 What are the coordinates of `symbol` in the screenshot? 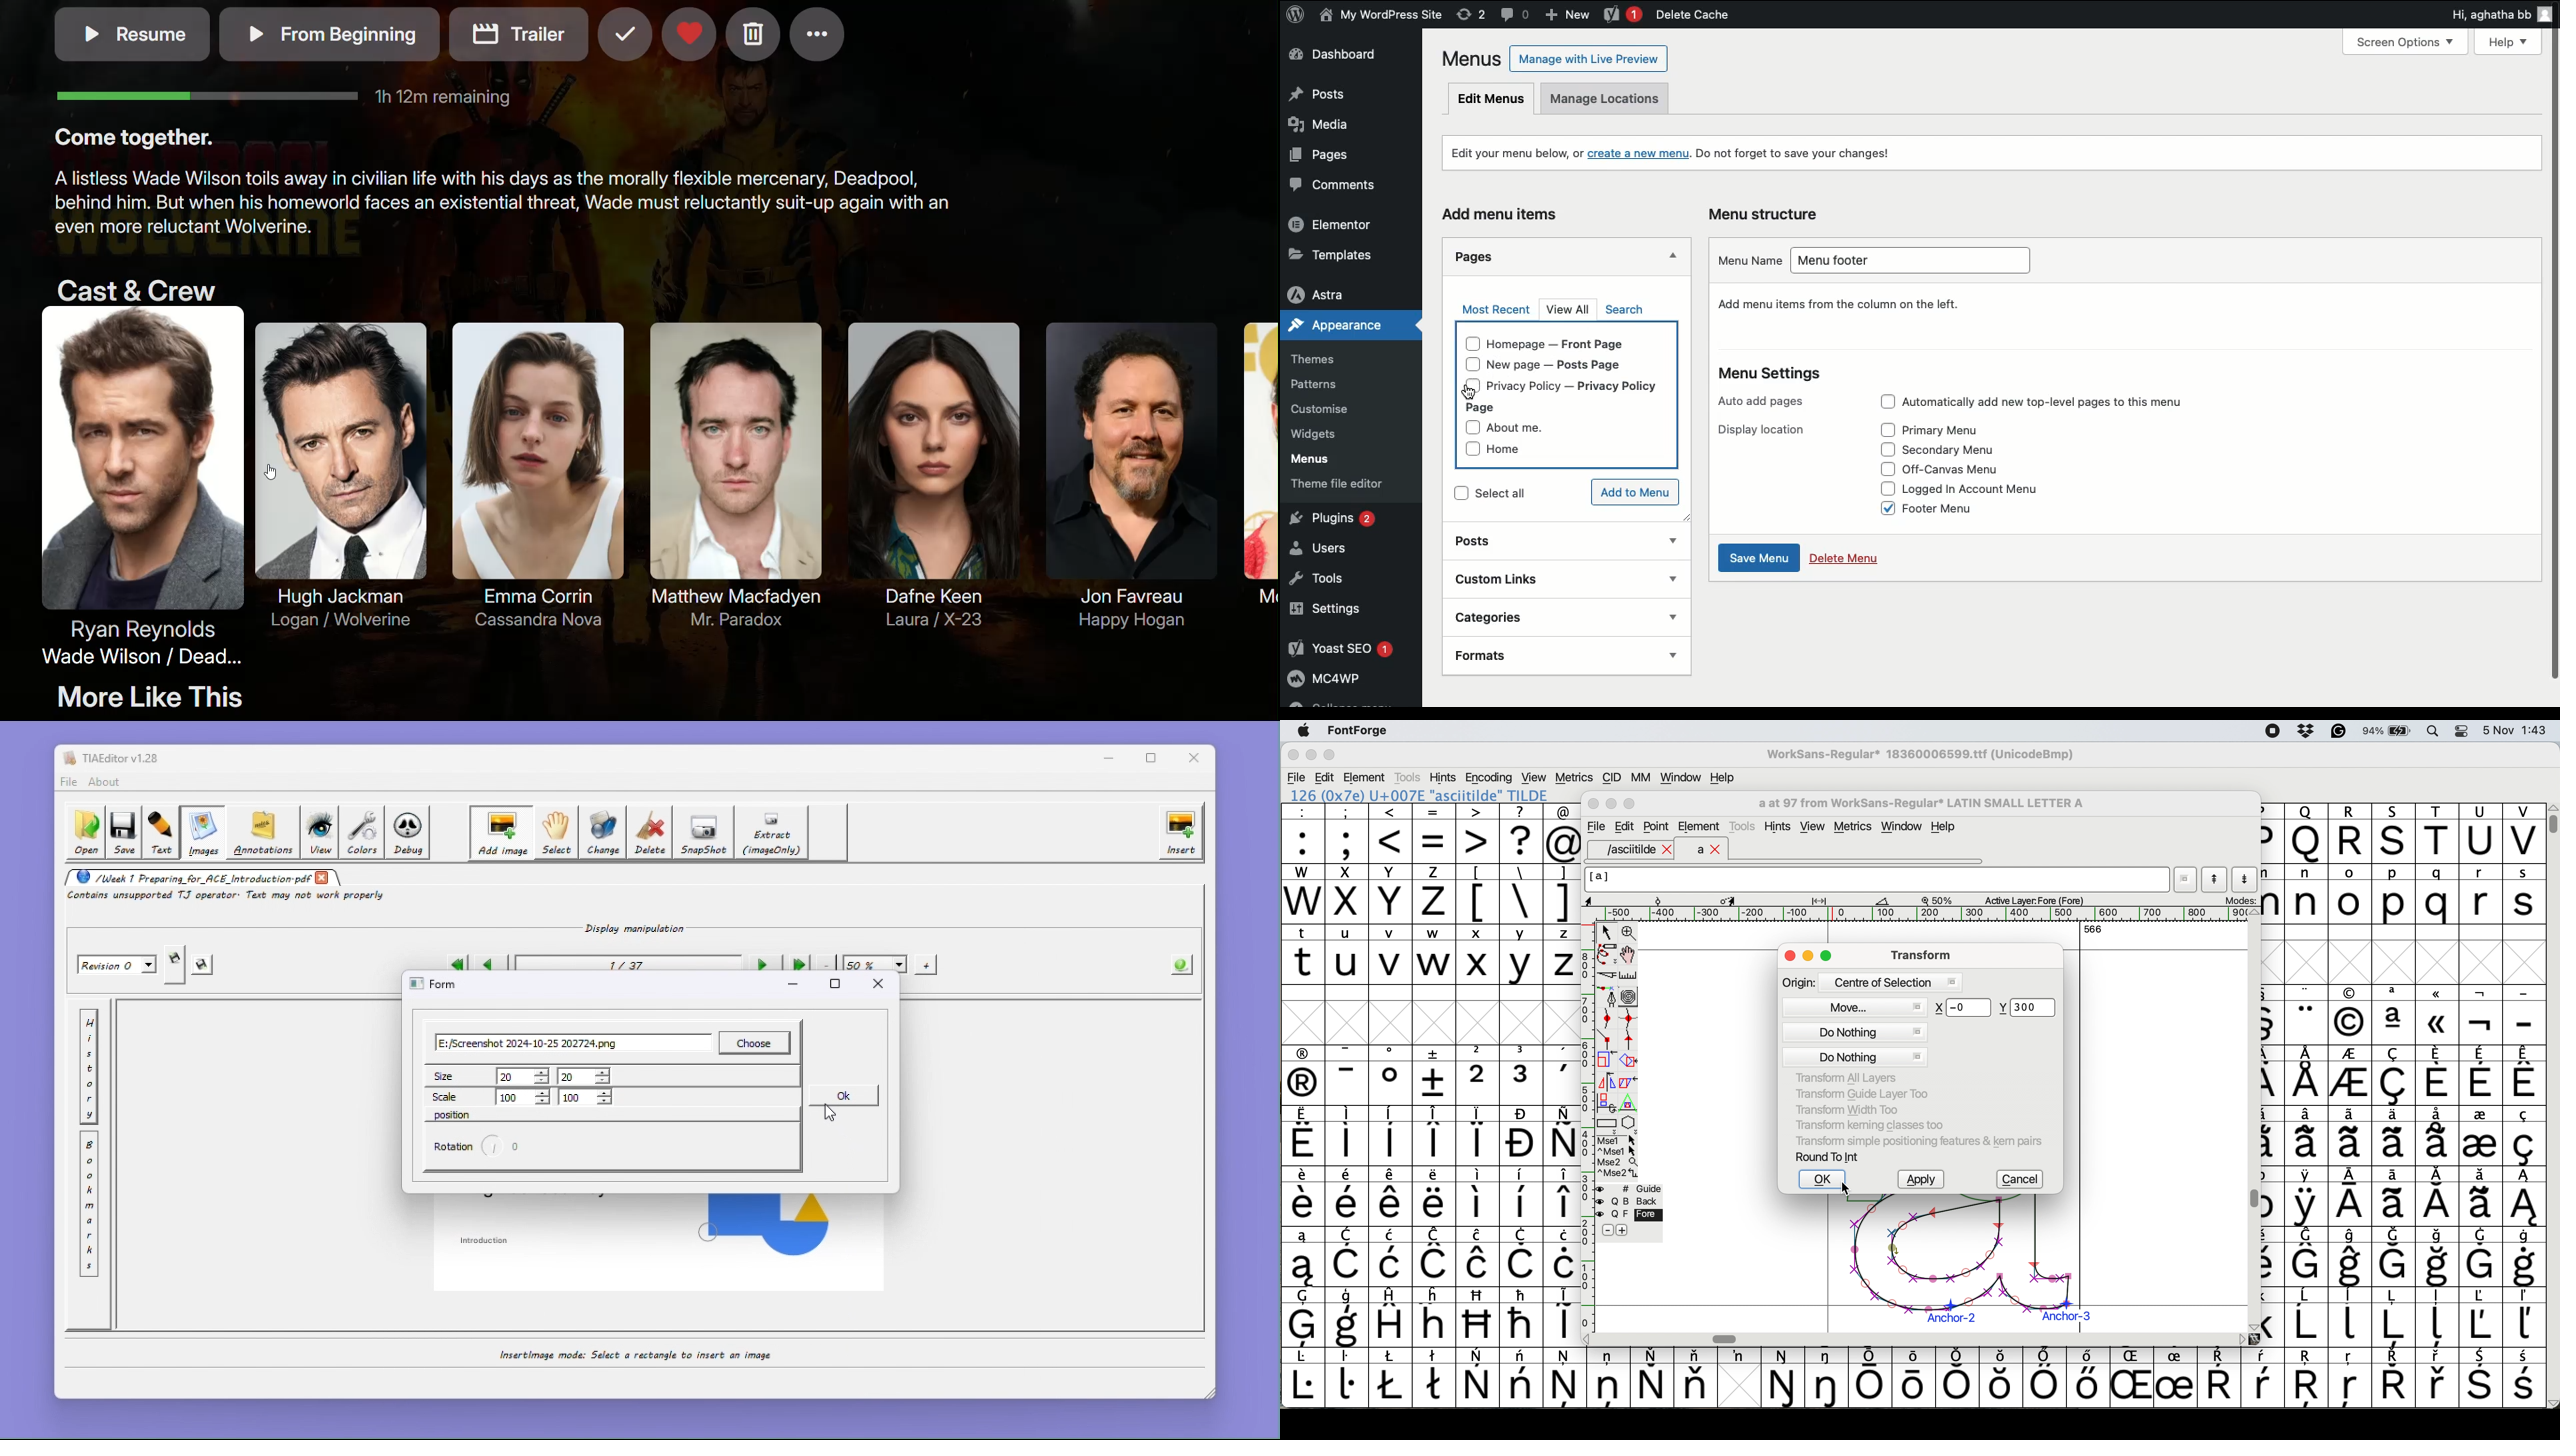 It's located at (1435, 1136).